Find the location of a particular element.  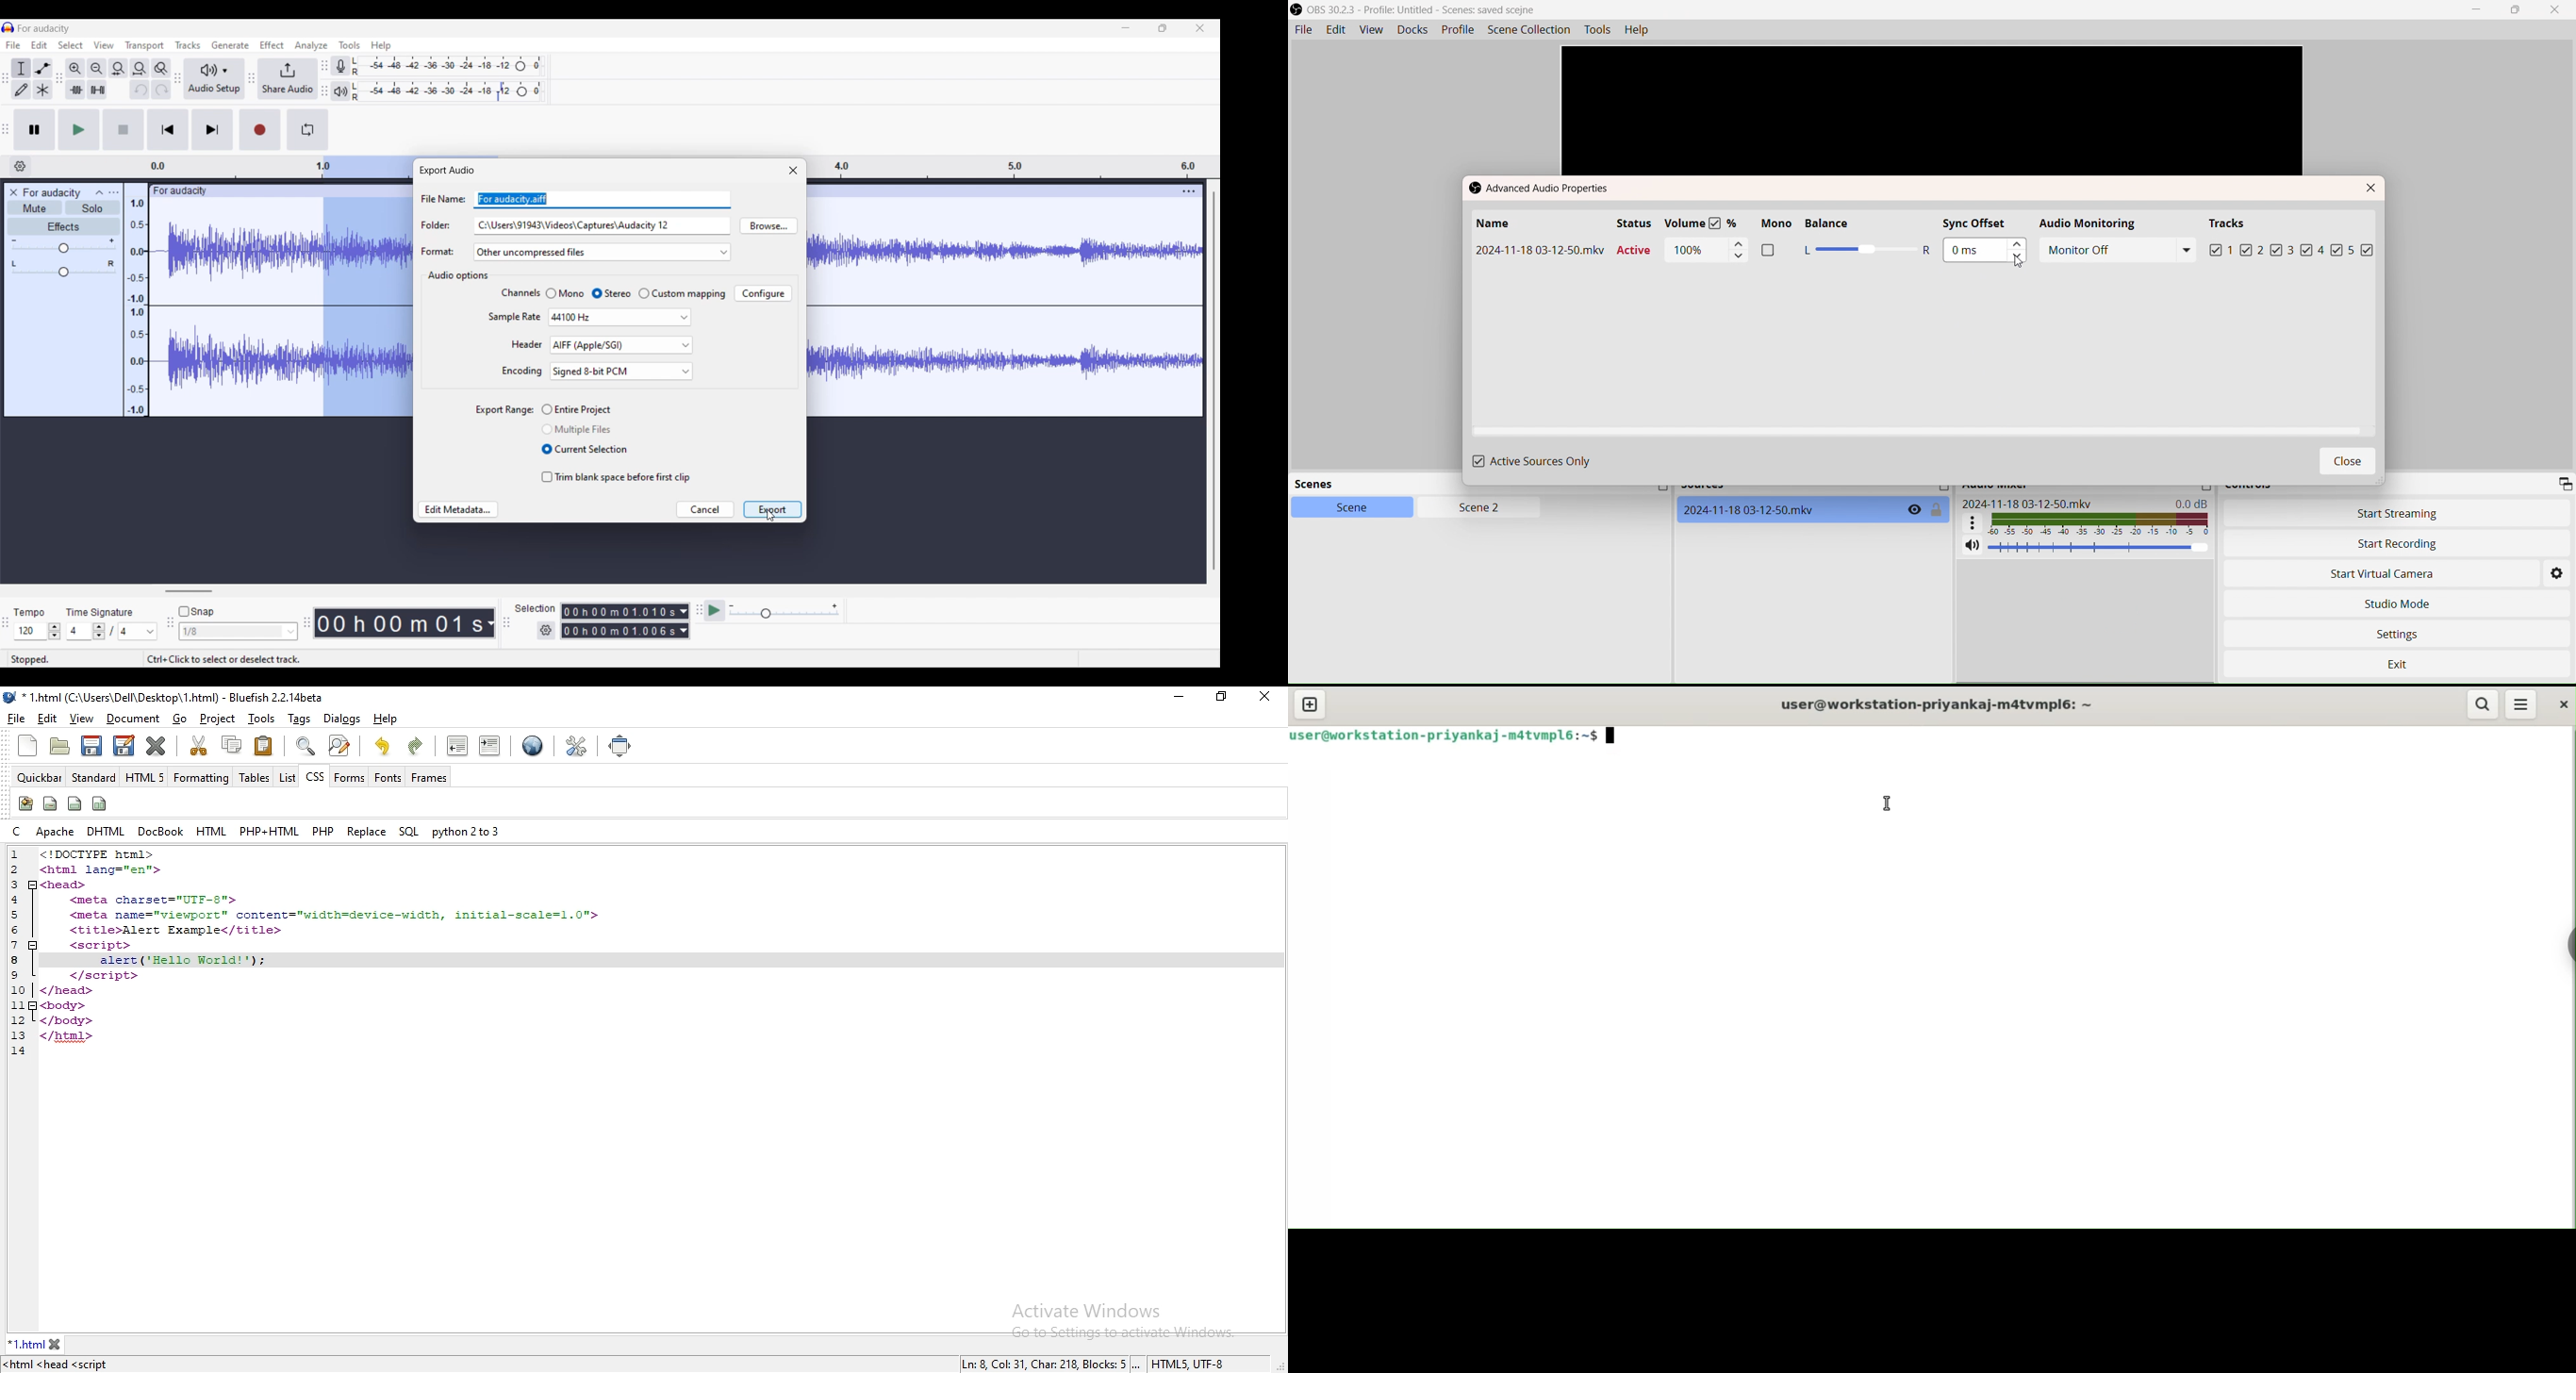

Ln: 8 Col: 9, Char: 196, Blocks: 5 is located at coordinates (1044, 1365).